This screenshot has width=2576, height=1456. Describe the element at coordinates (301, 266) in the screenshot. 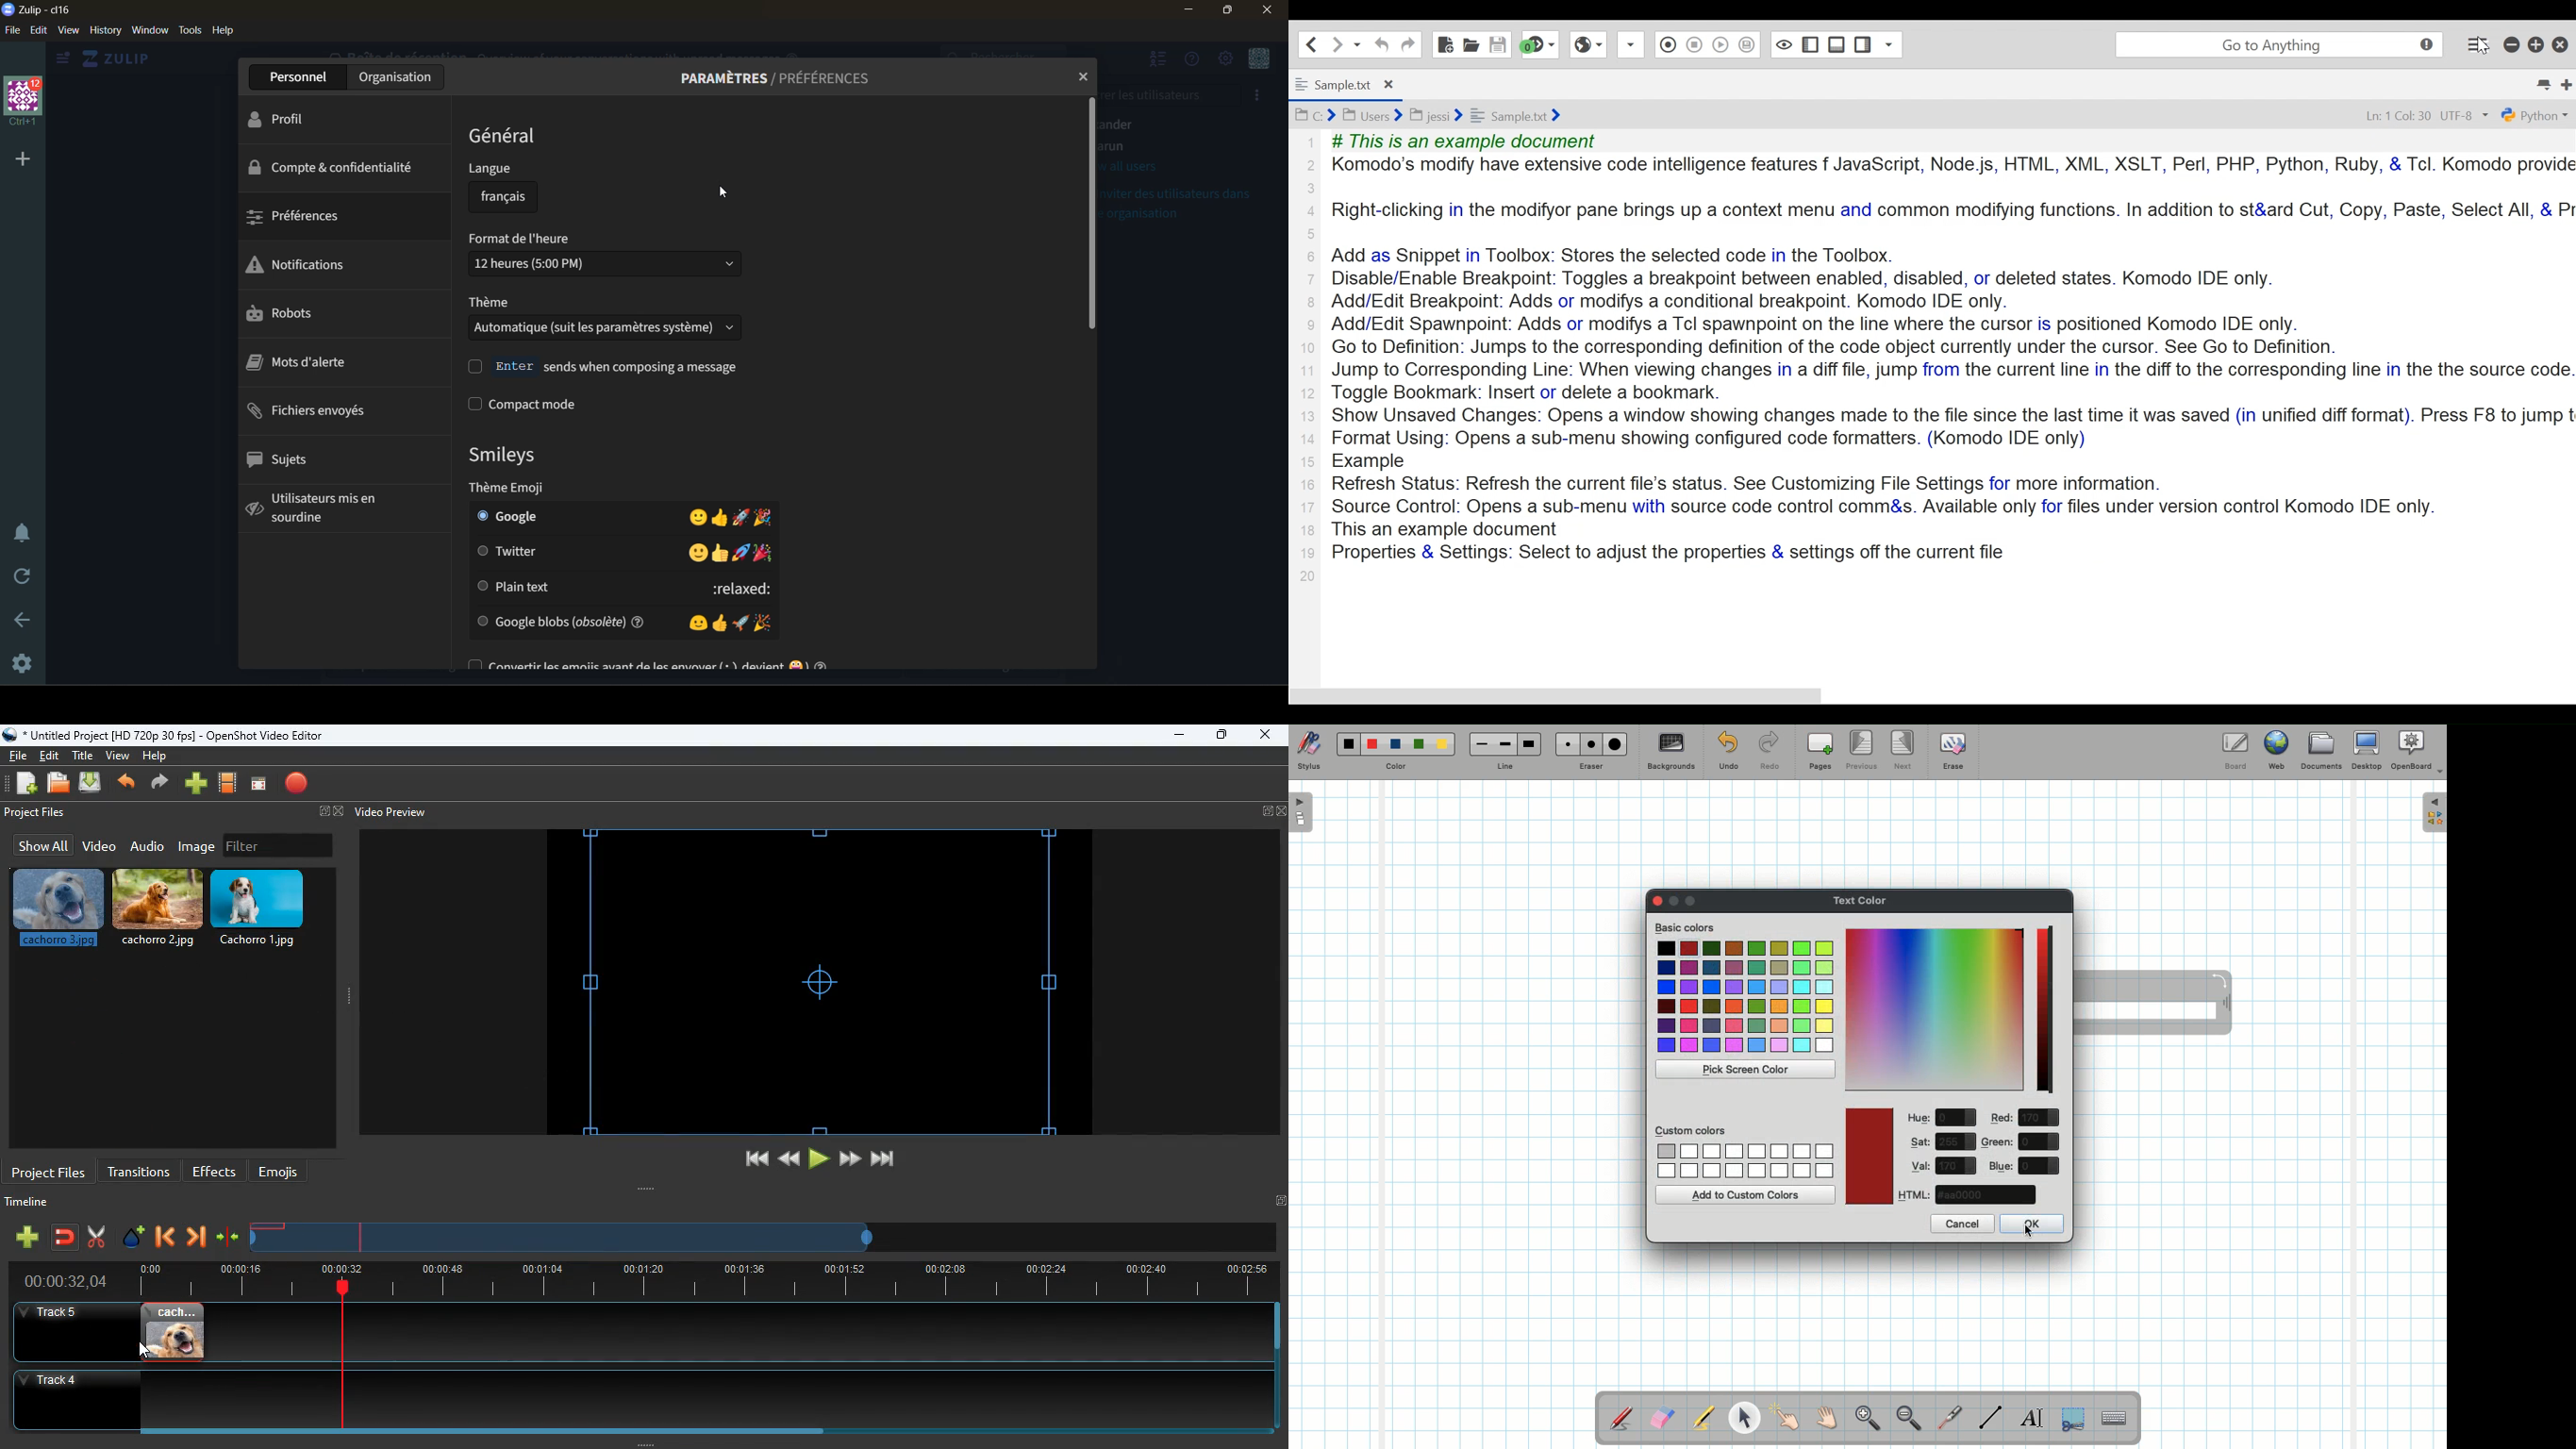

I see `notifications` at that location.